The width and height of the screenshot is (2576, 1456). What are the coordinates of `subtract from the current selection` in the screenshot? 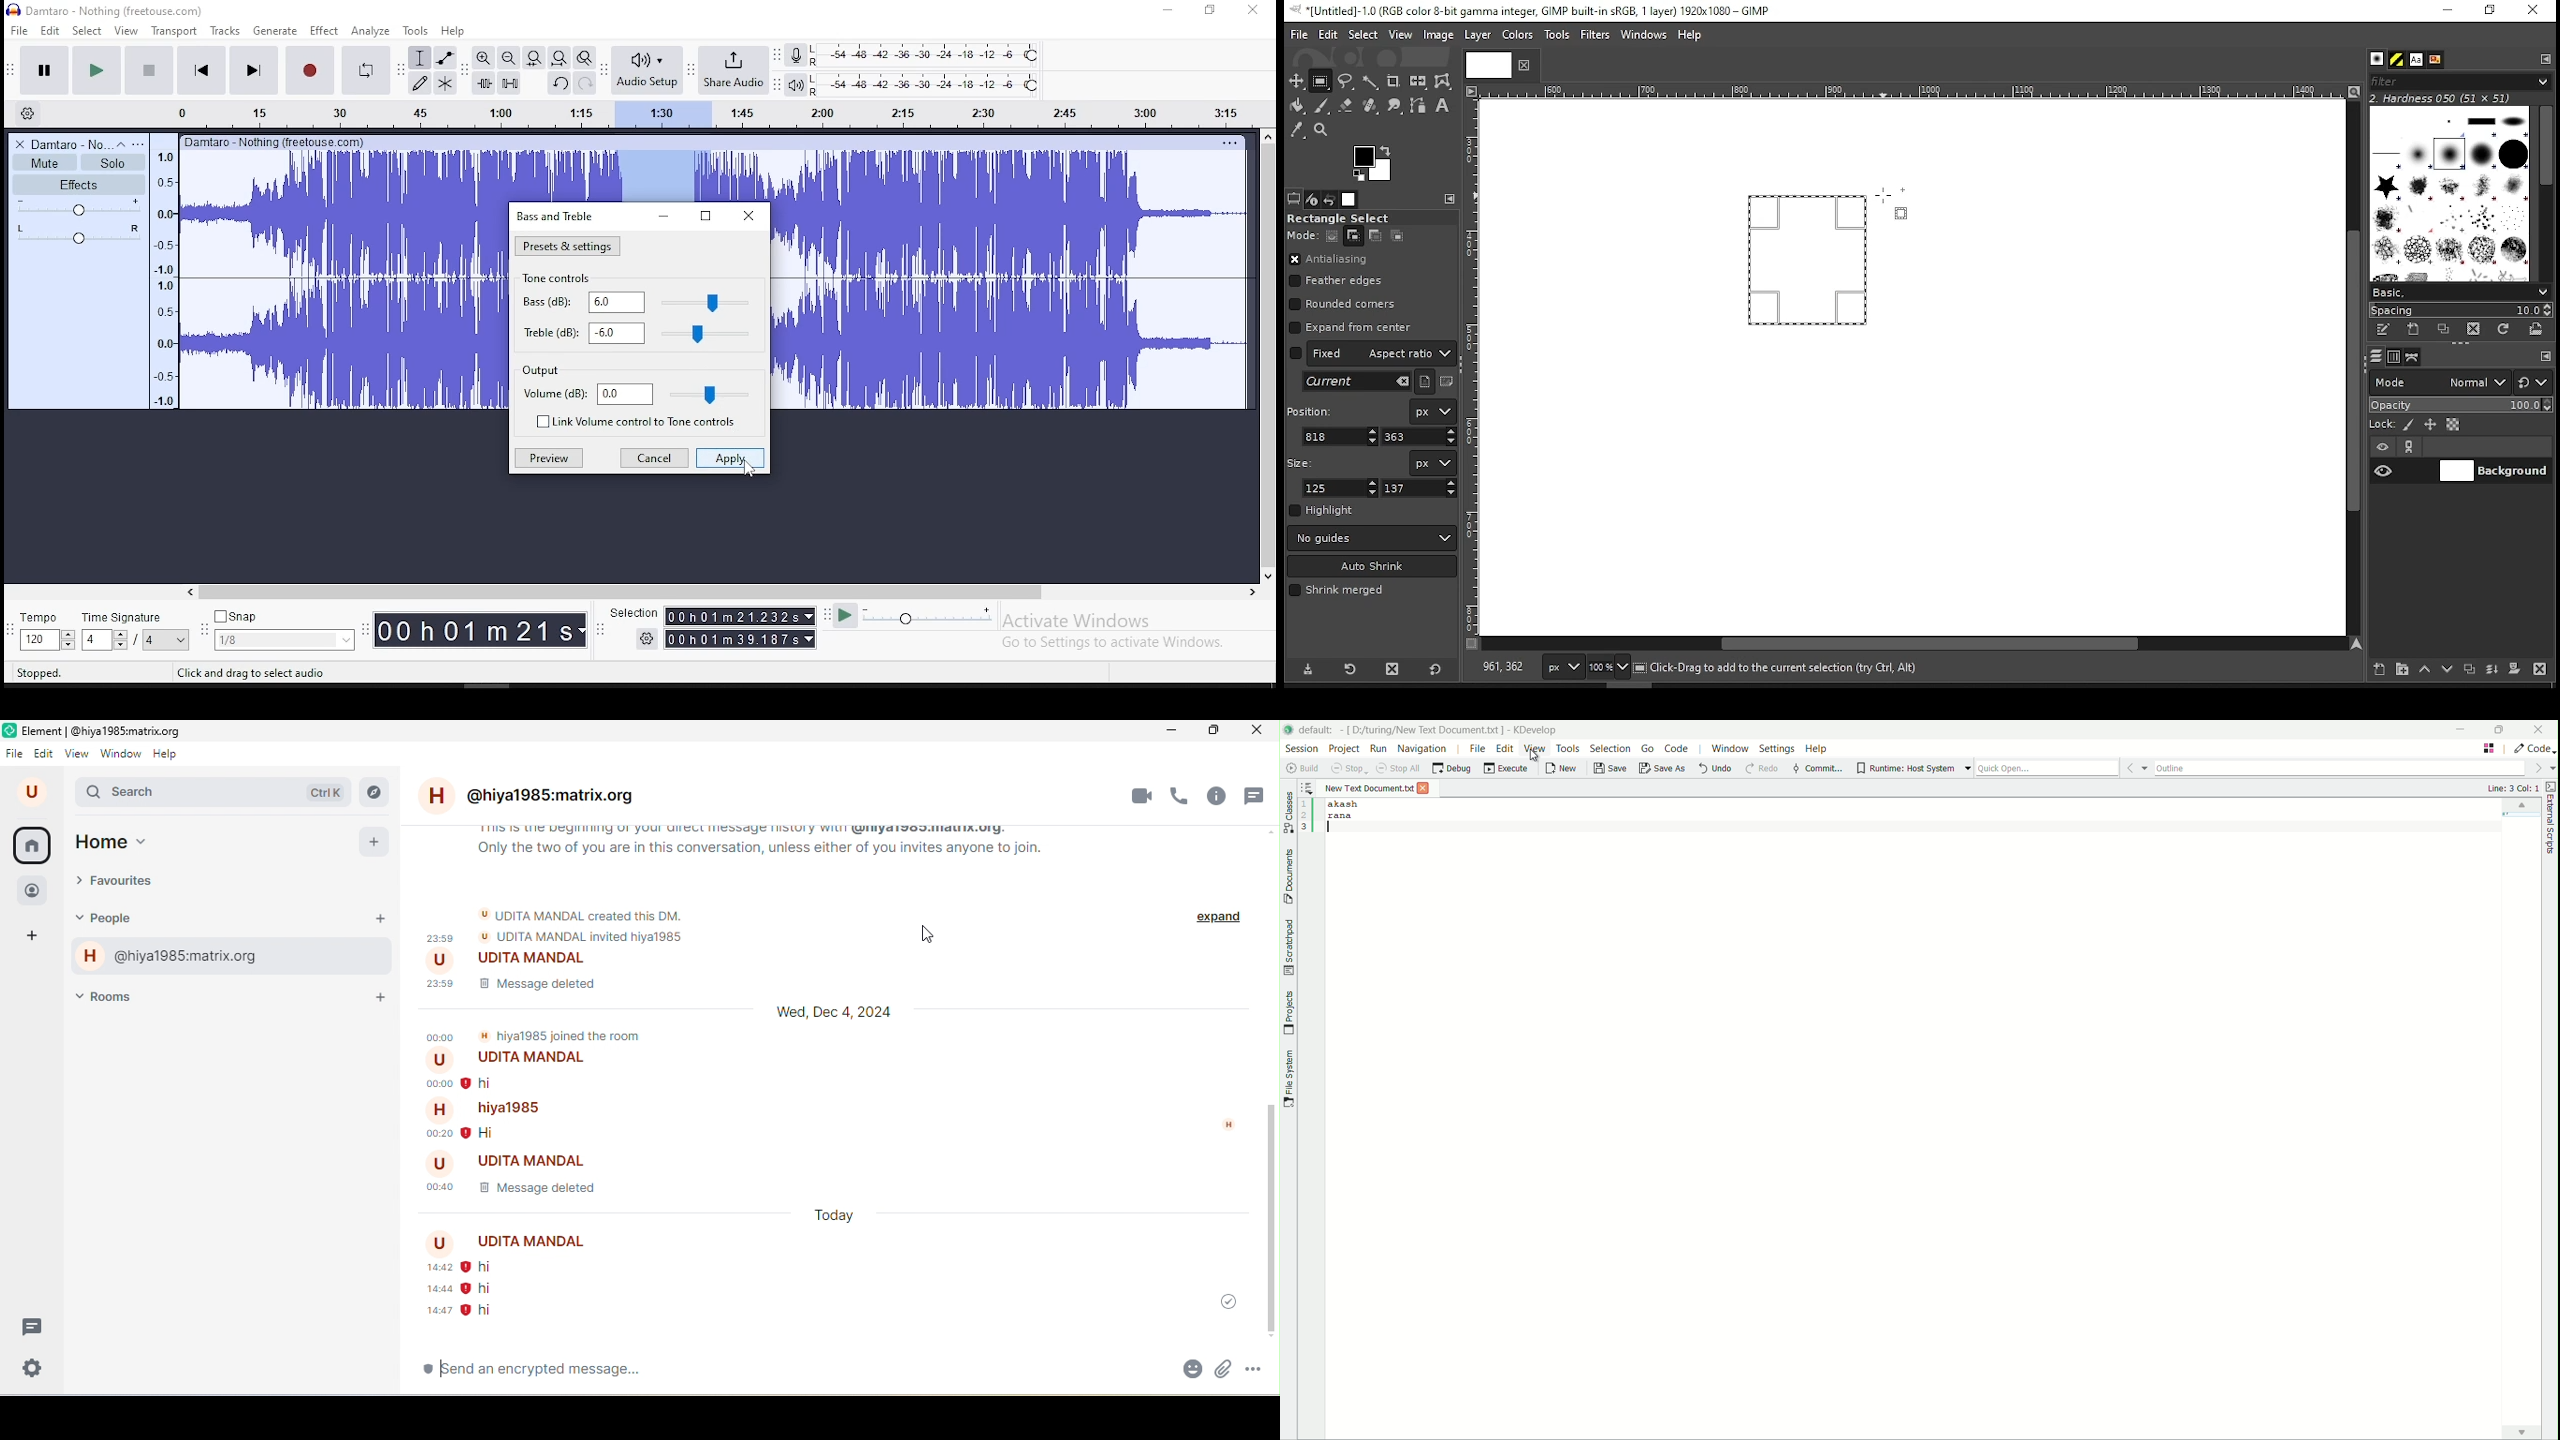 It's located at (1374, 236).